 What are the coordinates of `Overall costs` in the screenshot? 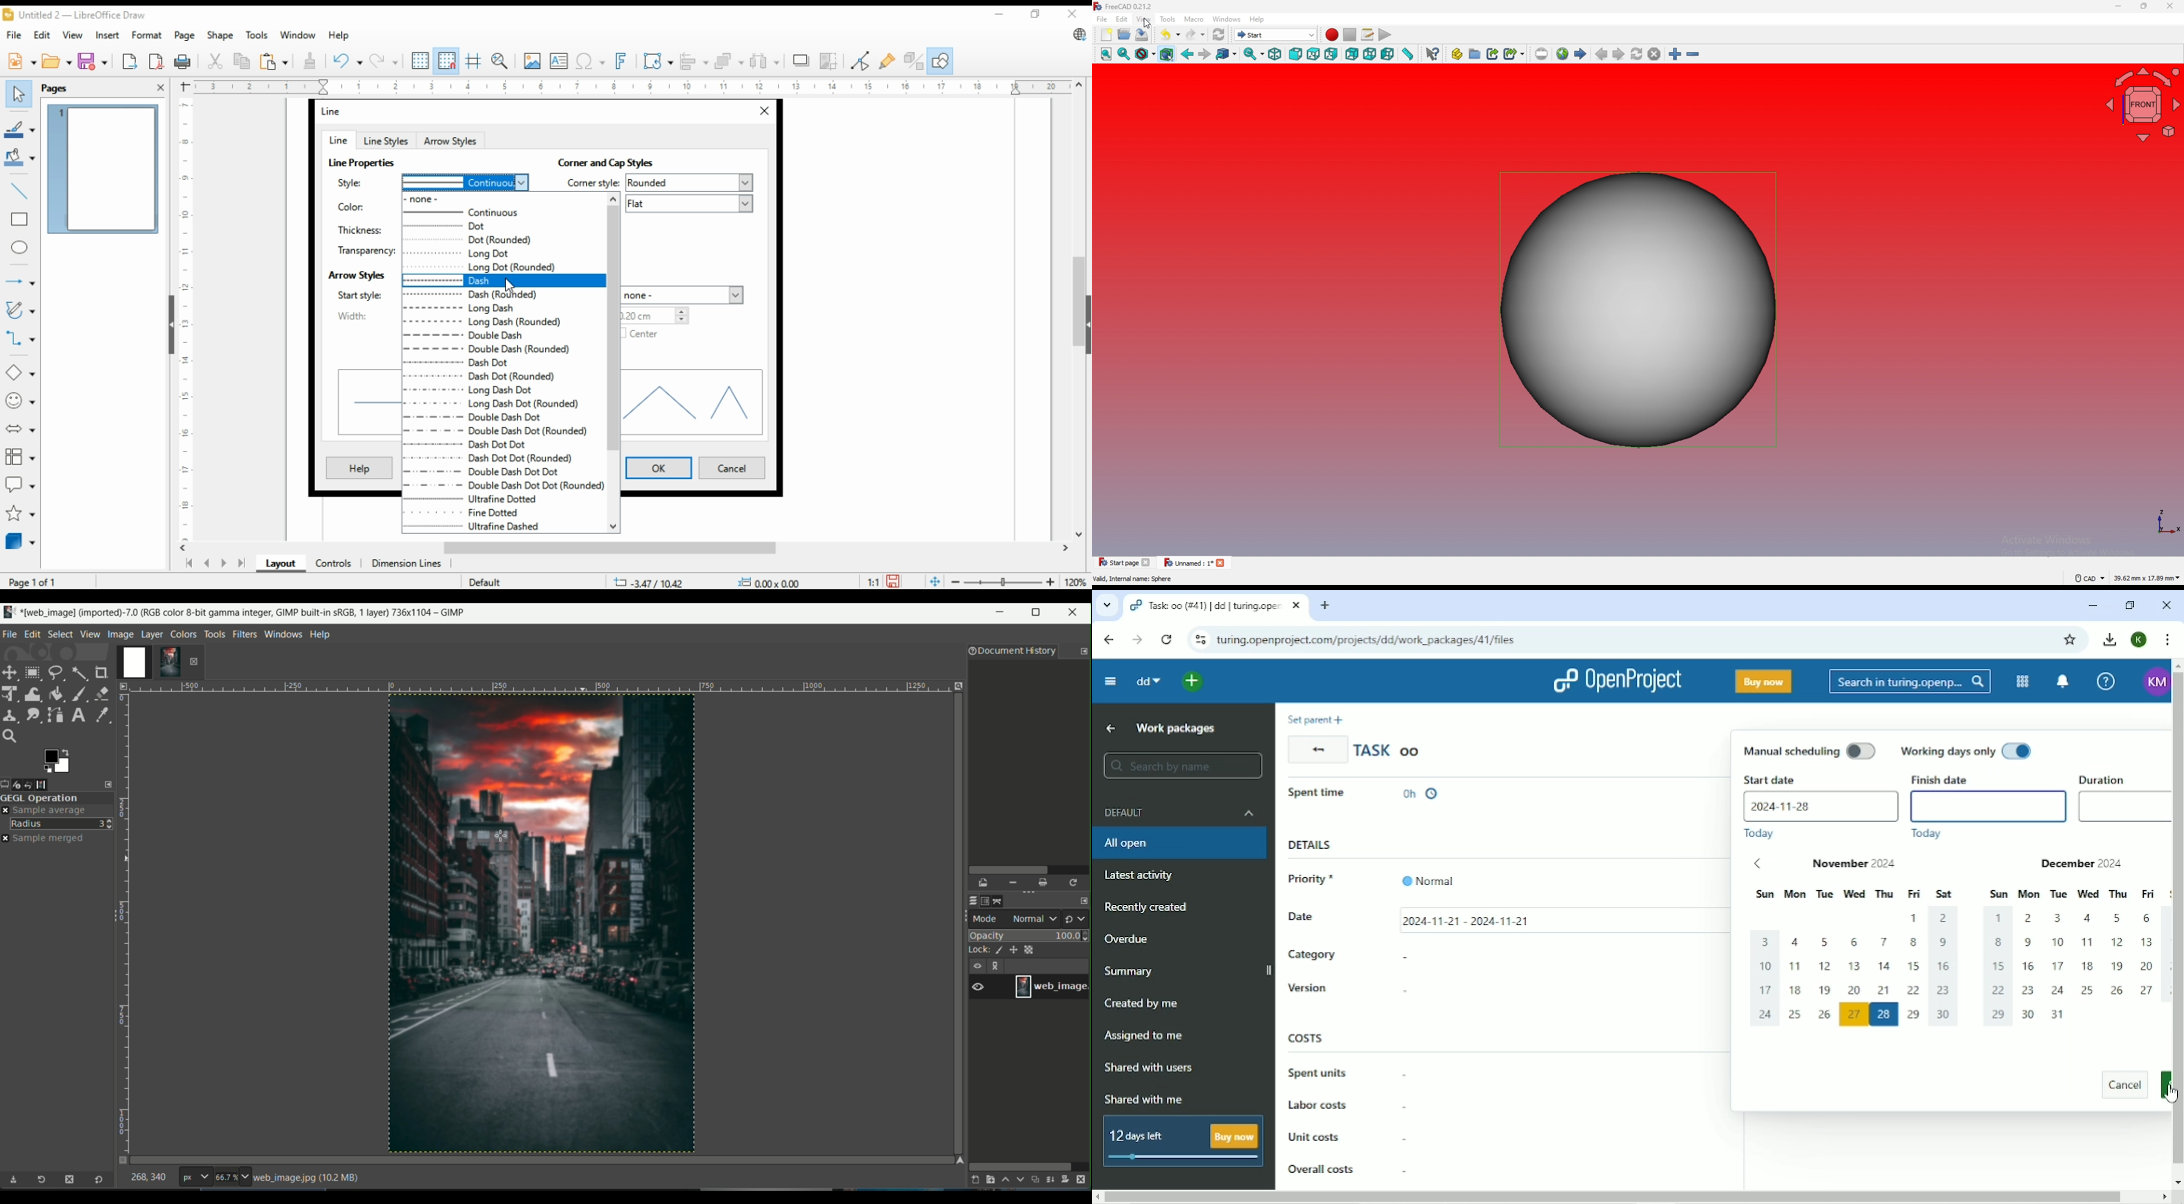 It's located at (1320, 1168).